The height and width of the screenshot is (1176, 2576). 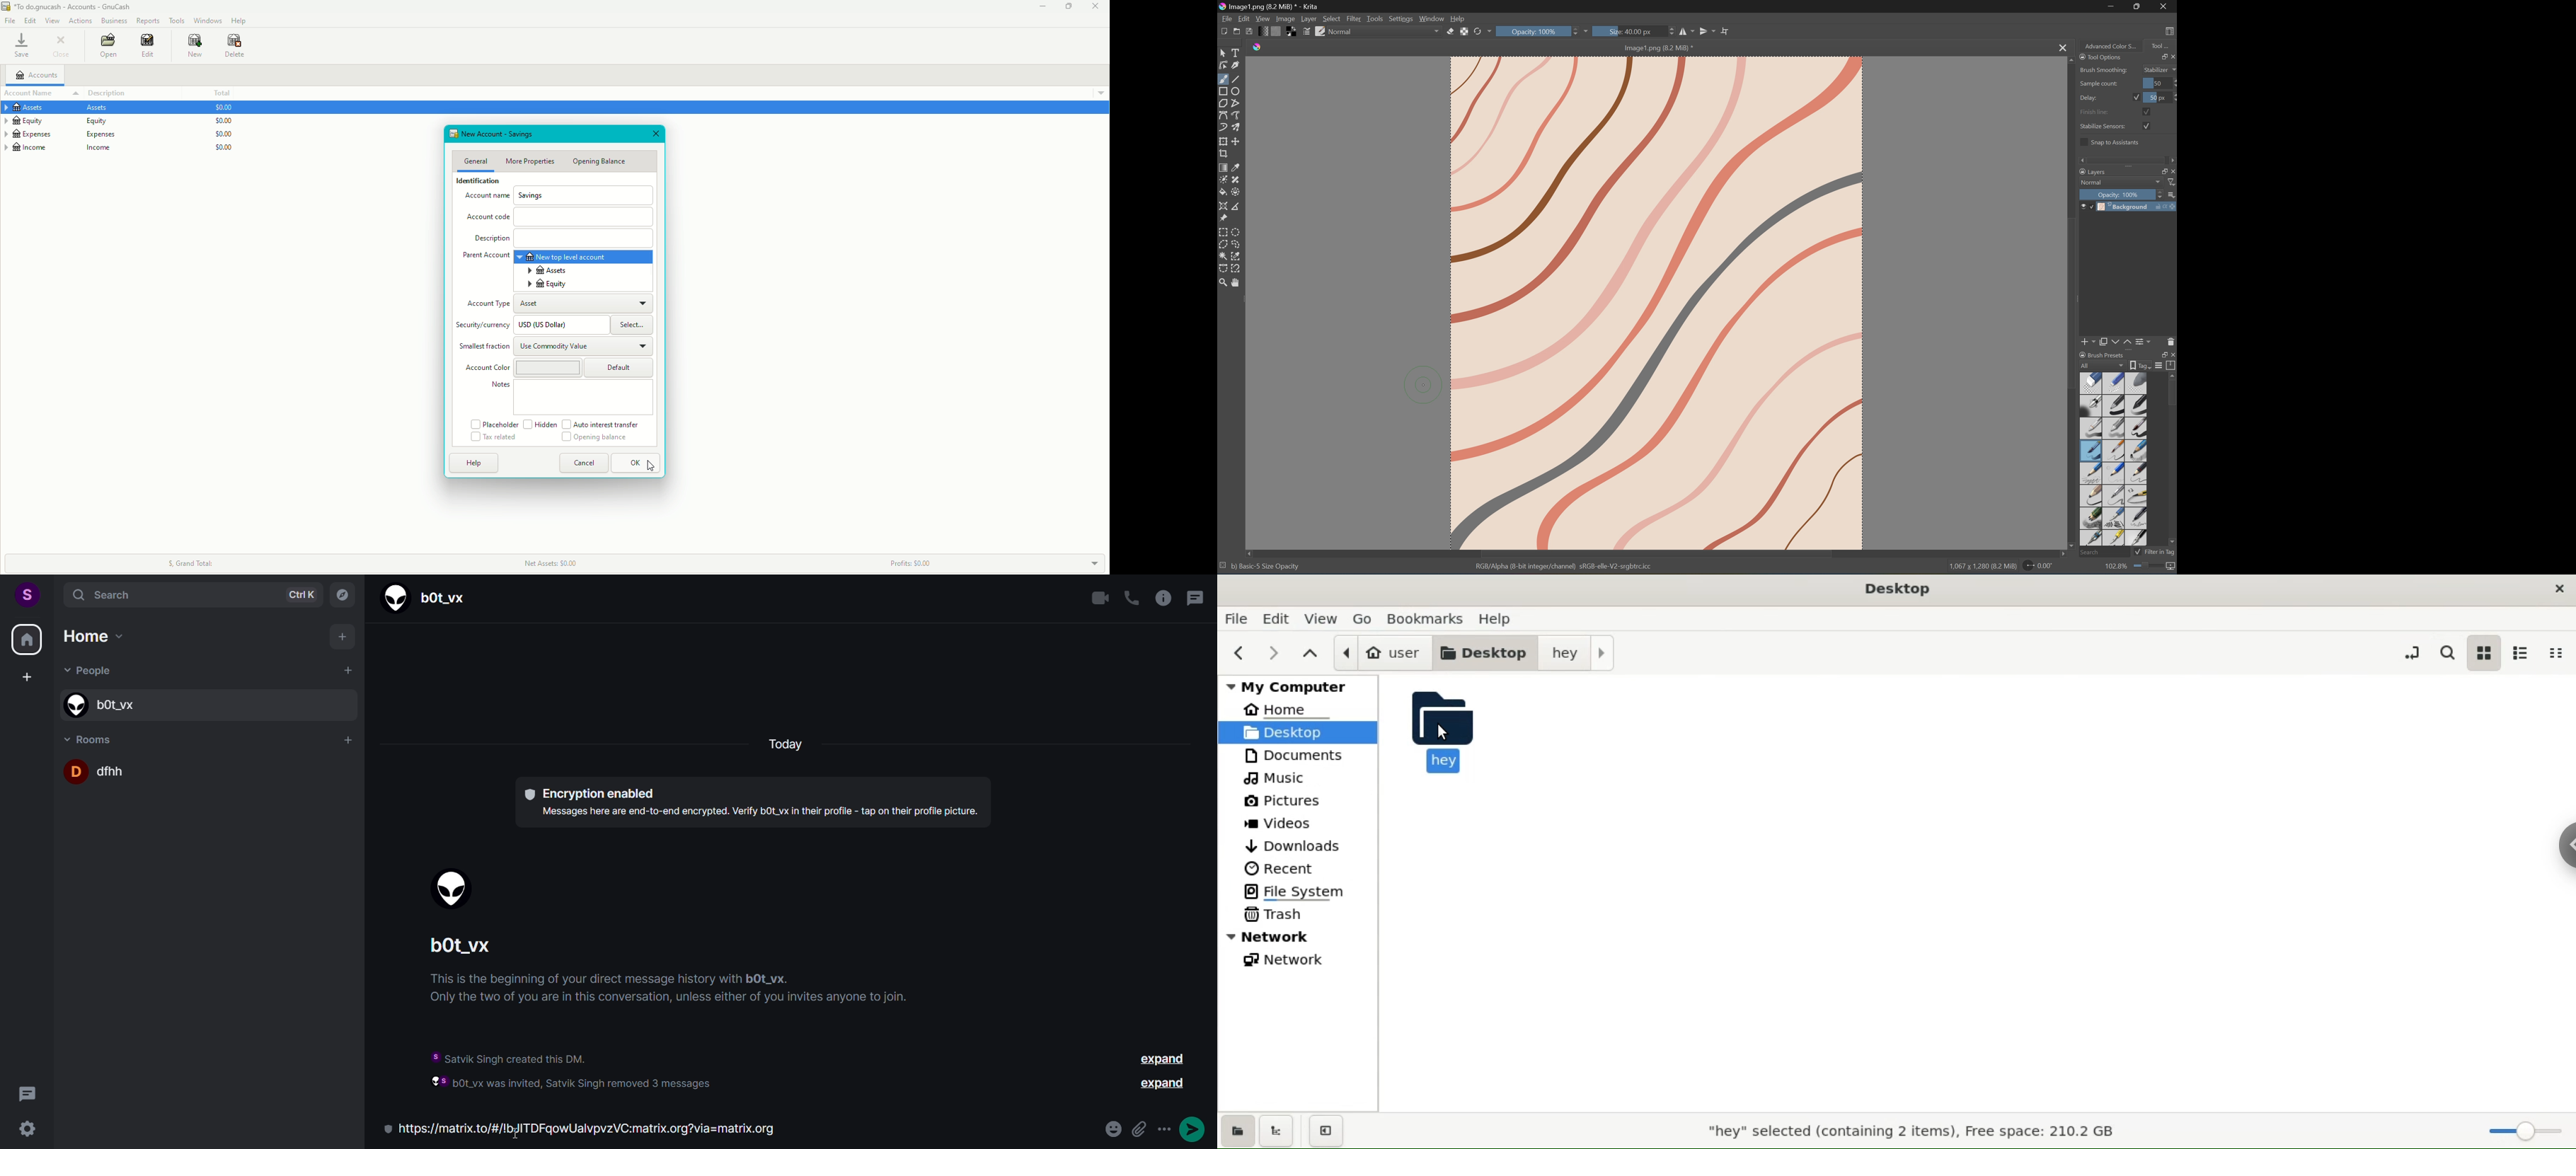 What do you see at coordinates (680, 992) in the screenshot?
I see `instructions` at bounding box center [680, 992].